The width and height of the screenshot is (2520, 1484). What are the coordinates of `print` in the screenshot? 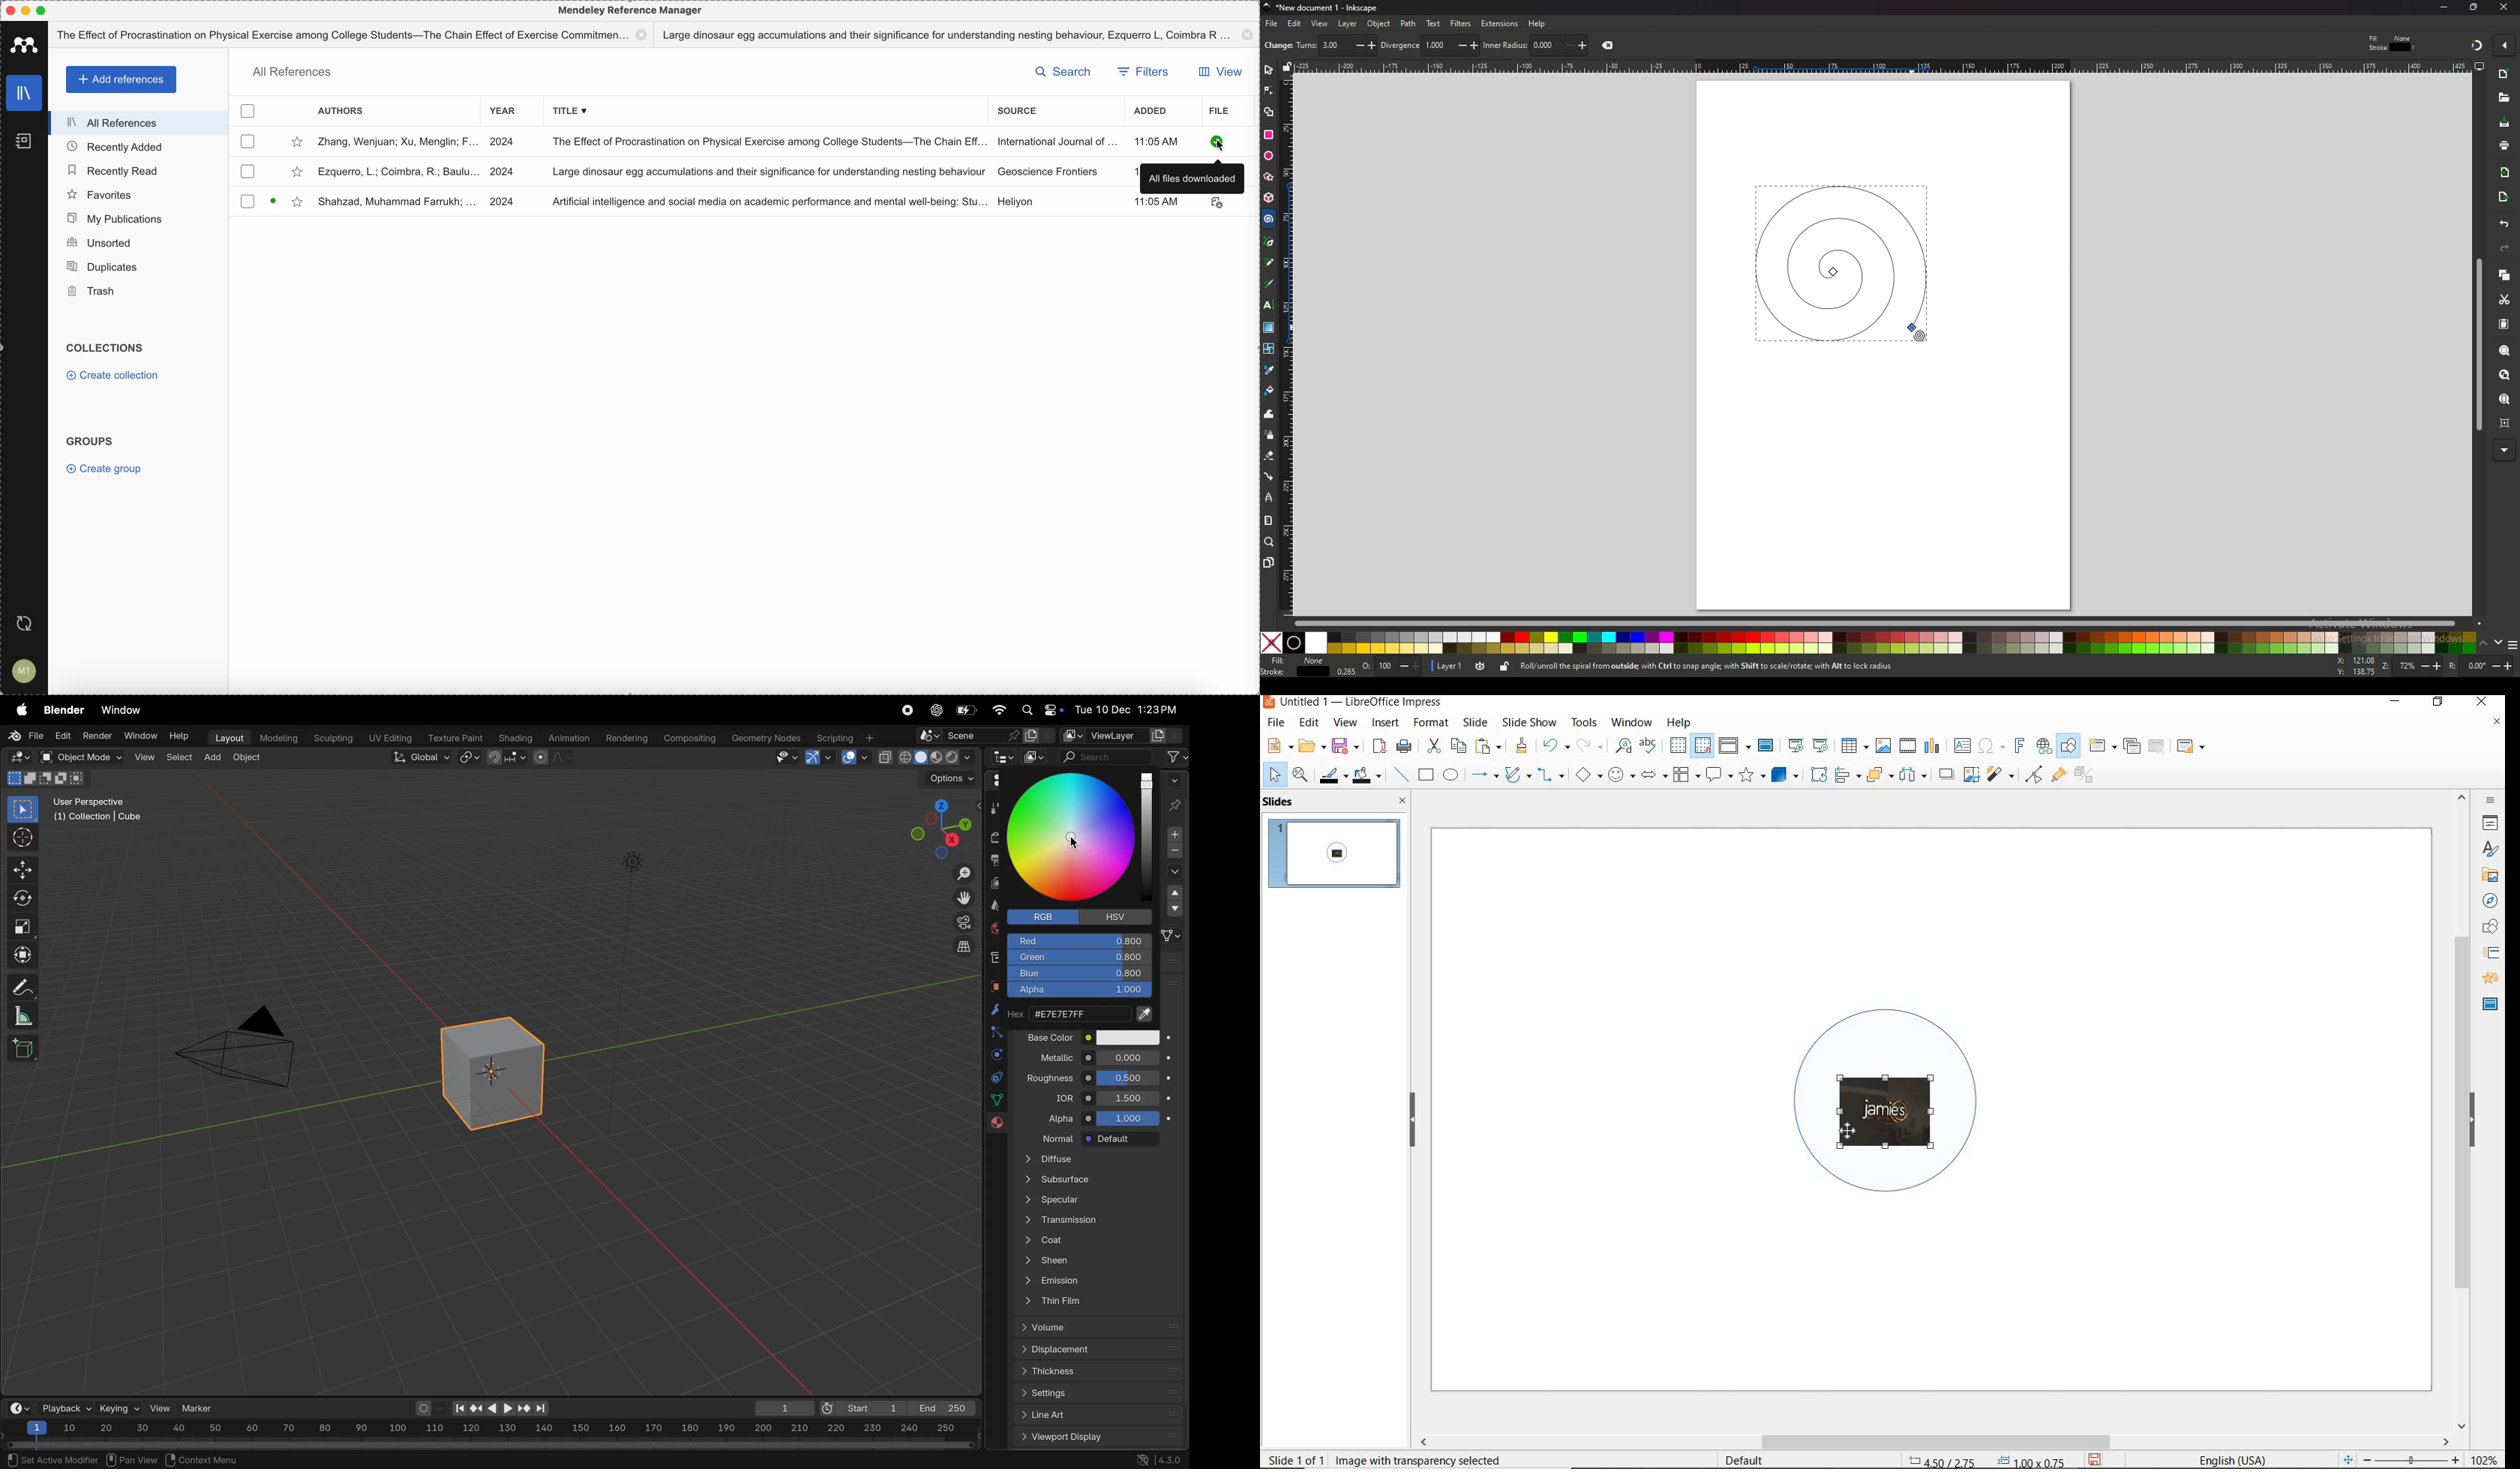 It's located at (2504, 145).